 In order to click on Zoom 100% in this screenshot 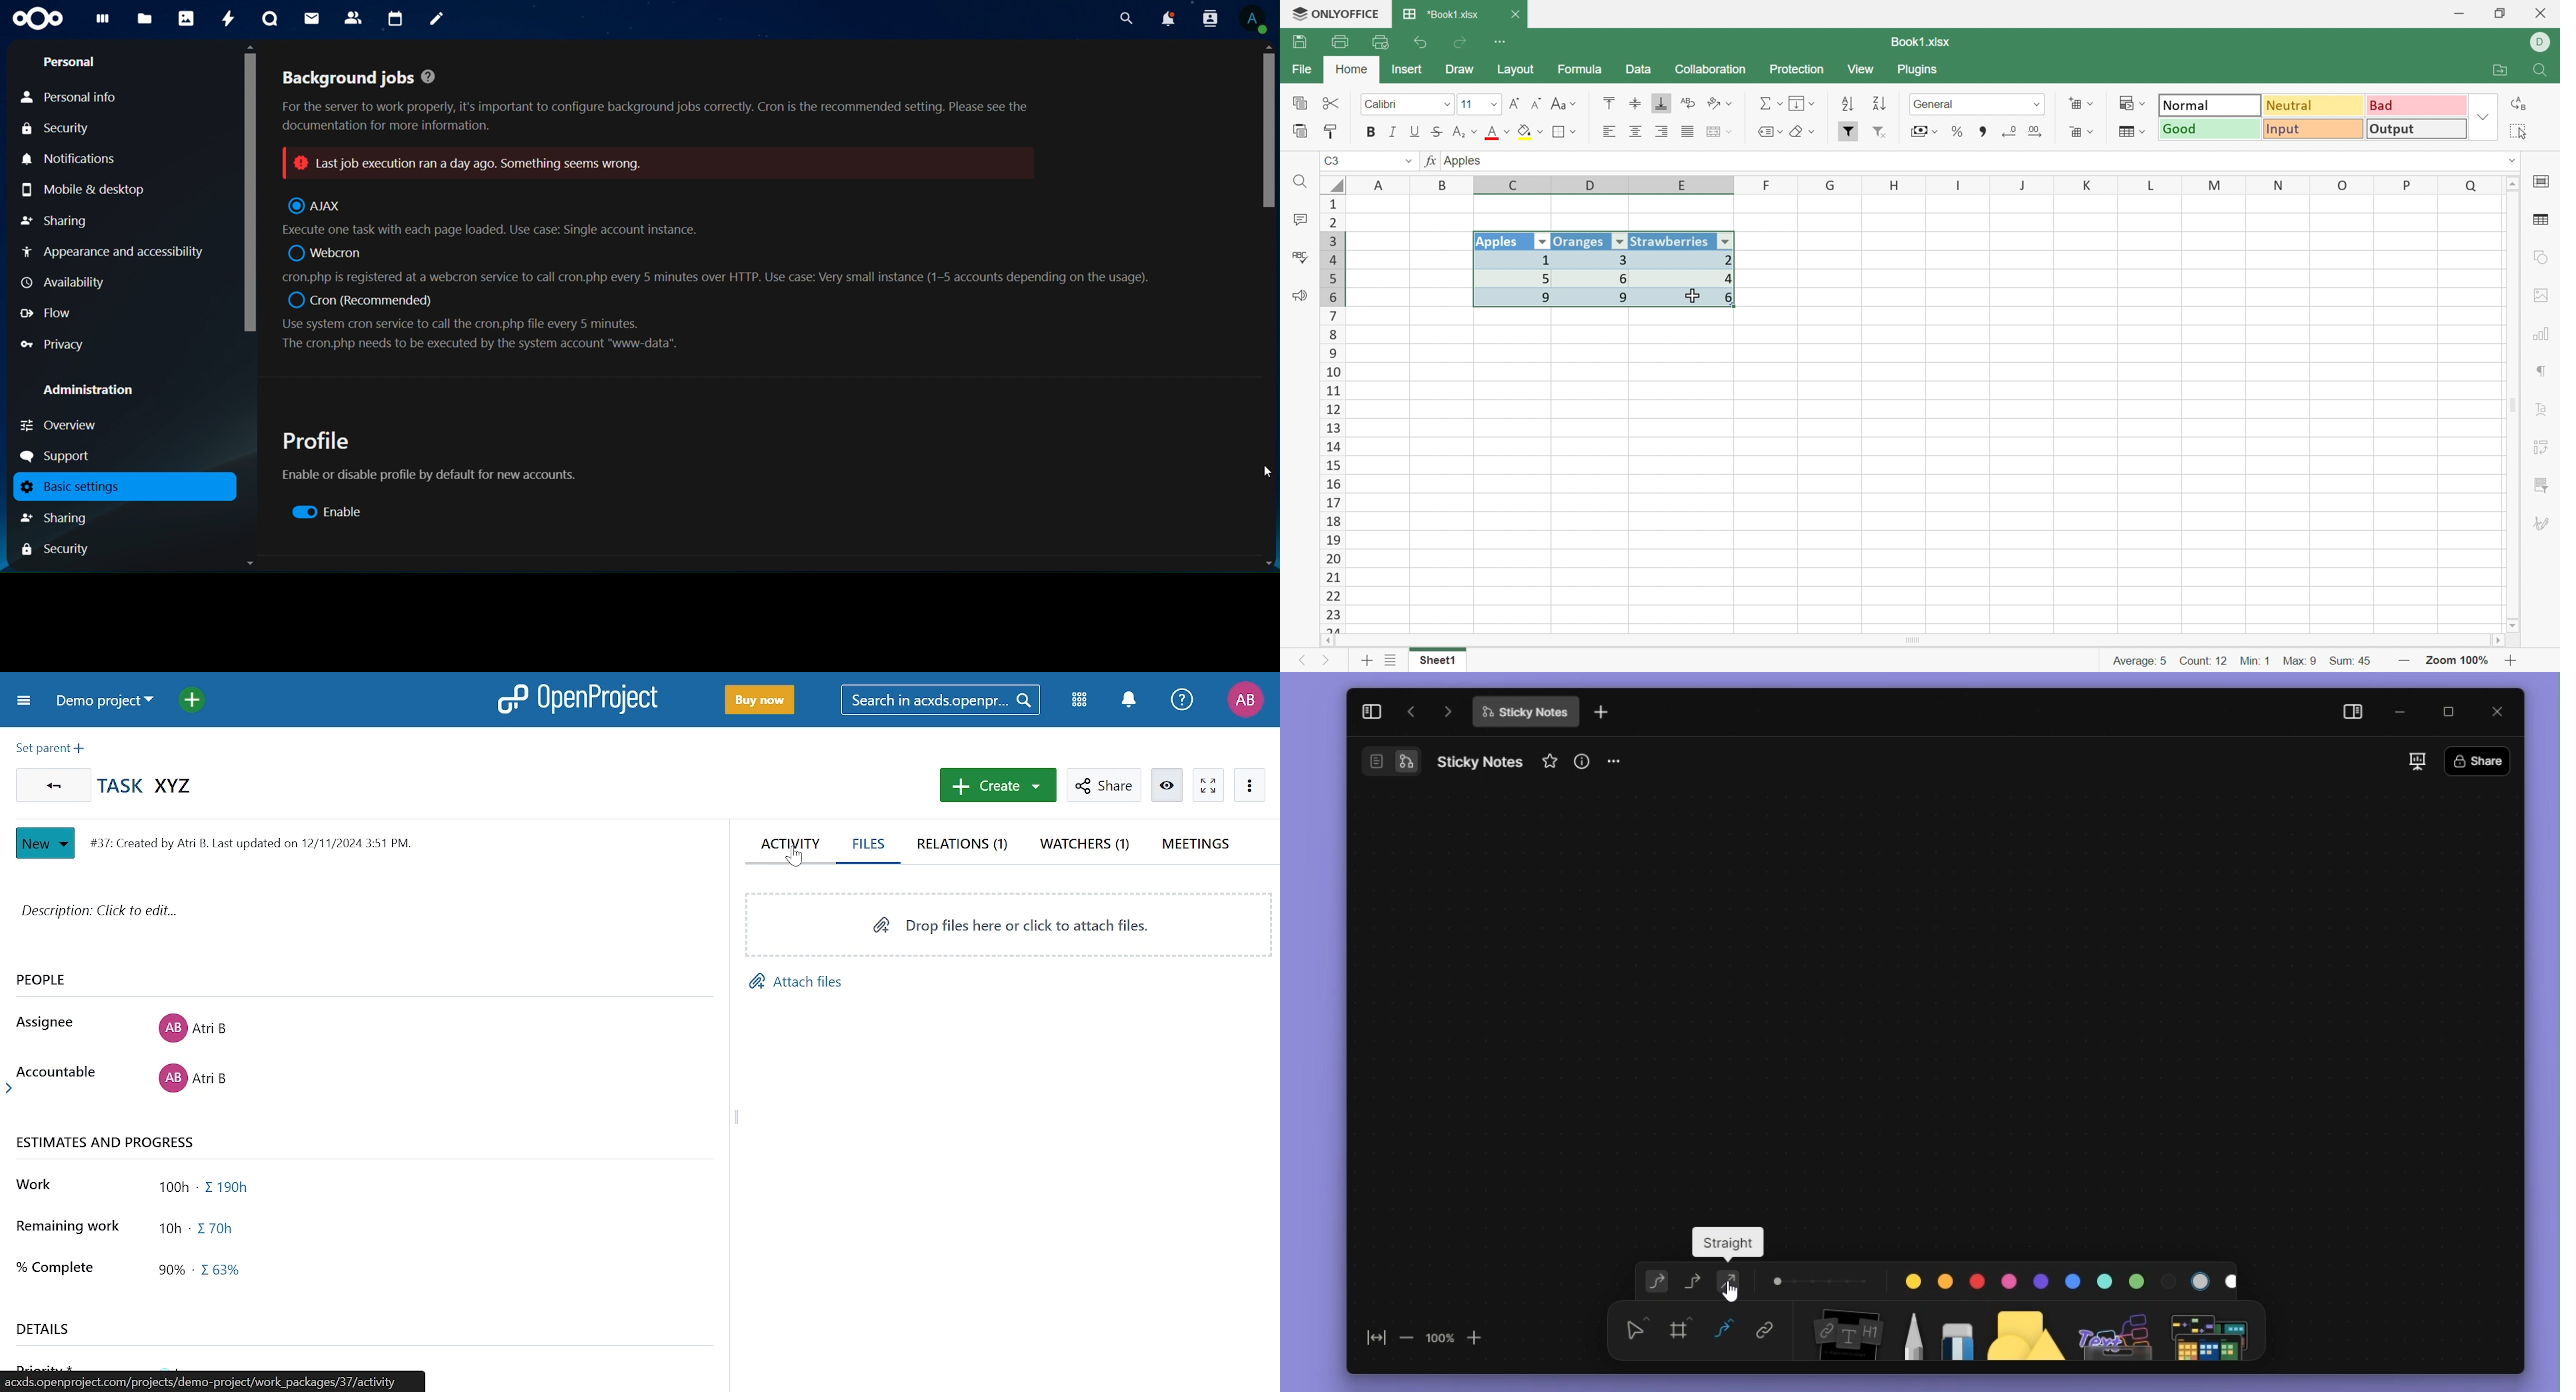, I will do `click(2457, 660)`.